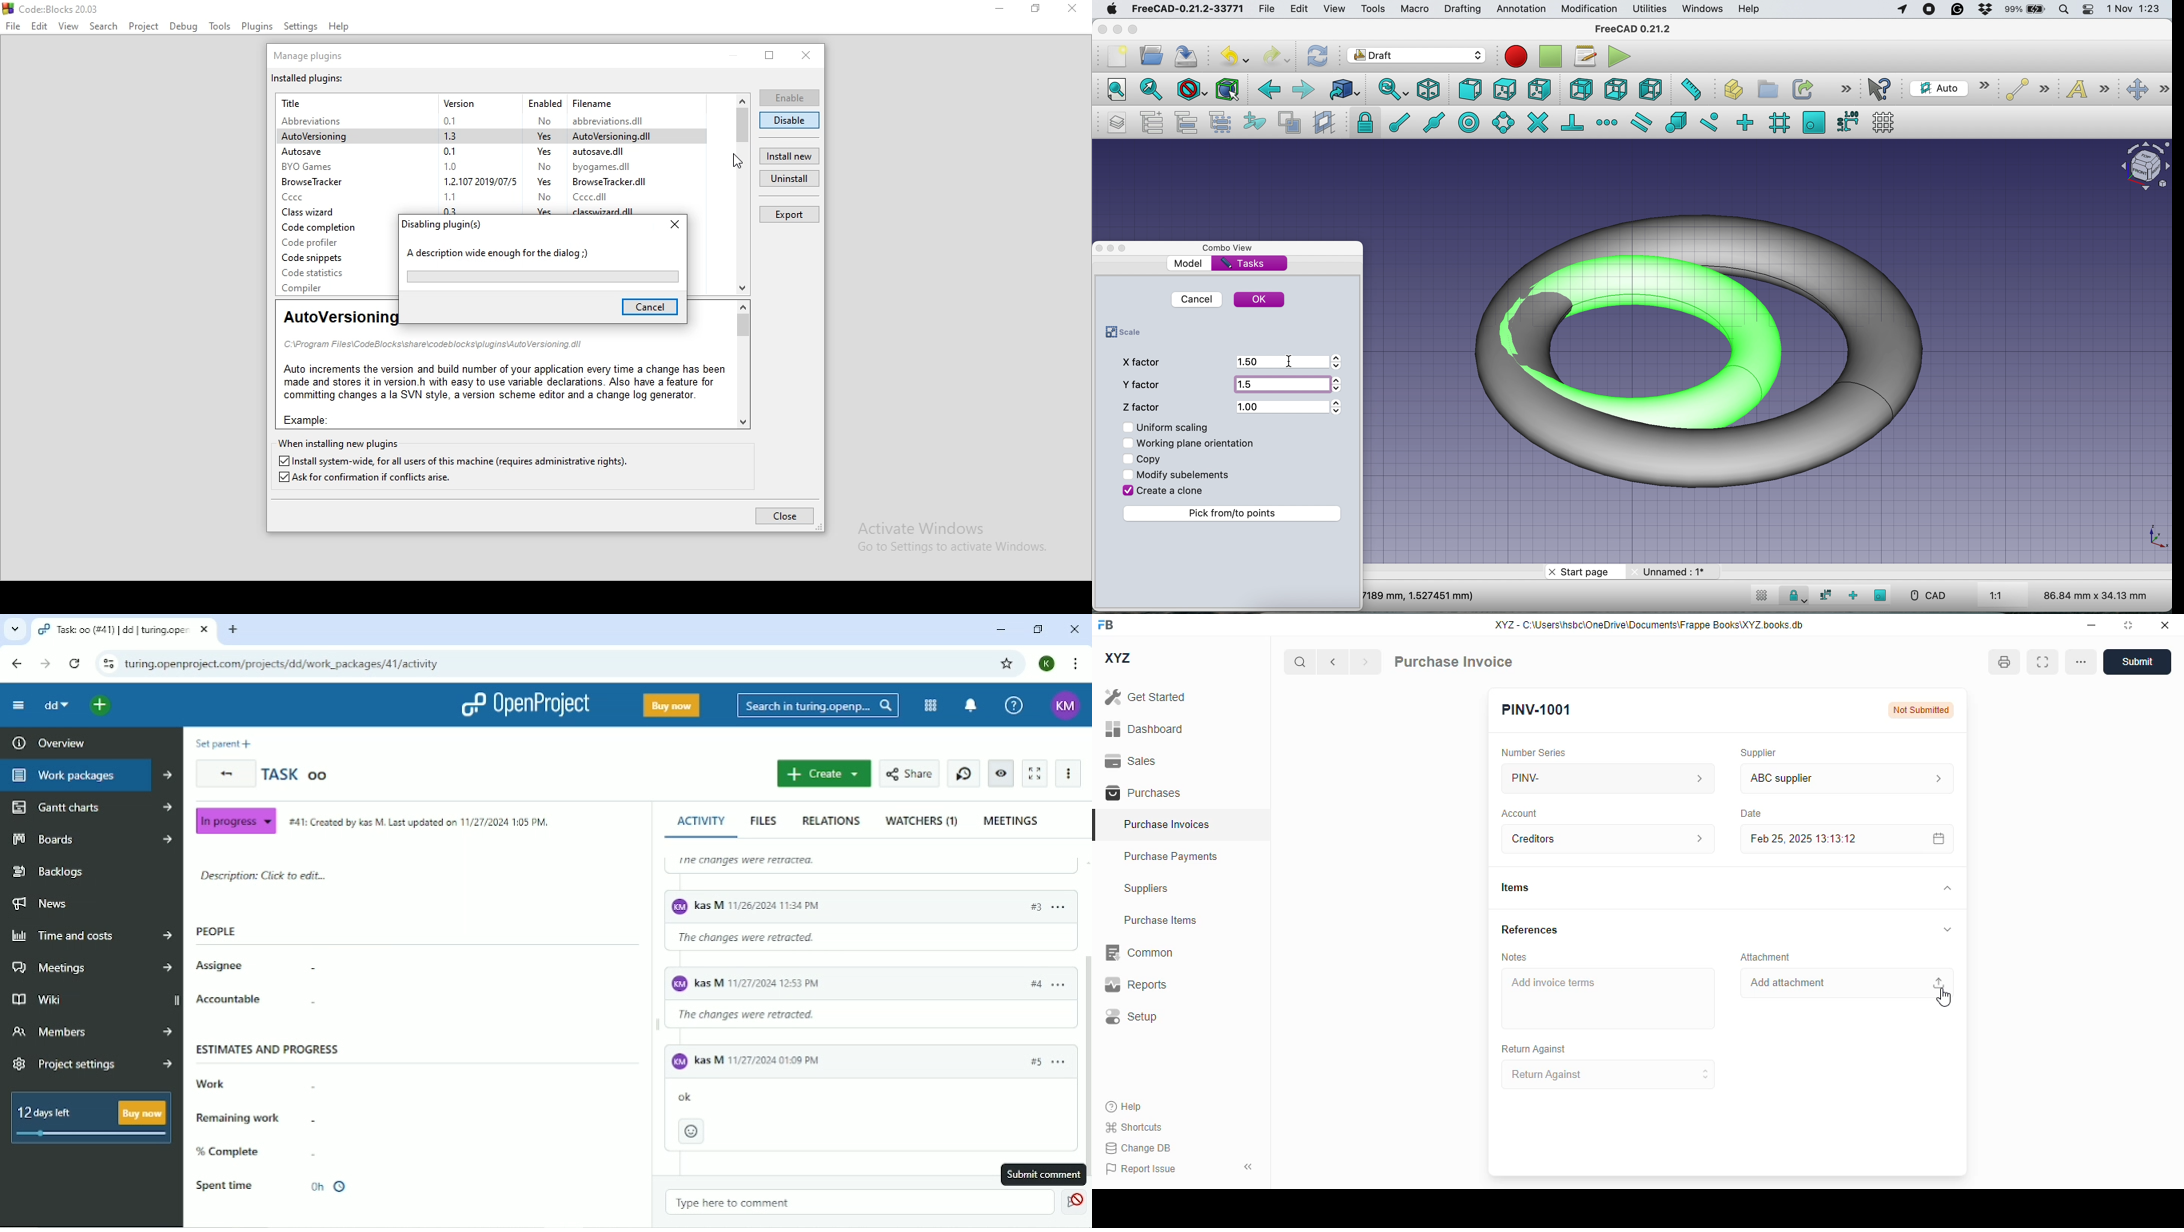 The height and width of the screenshot is (1232, 2184). I want to click on supplier, so click(1755, 752).